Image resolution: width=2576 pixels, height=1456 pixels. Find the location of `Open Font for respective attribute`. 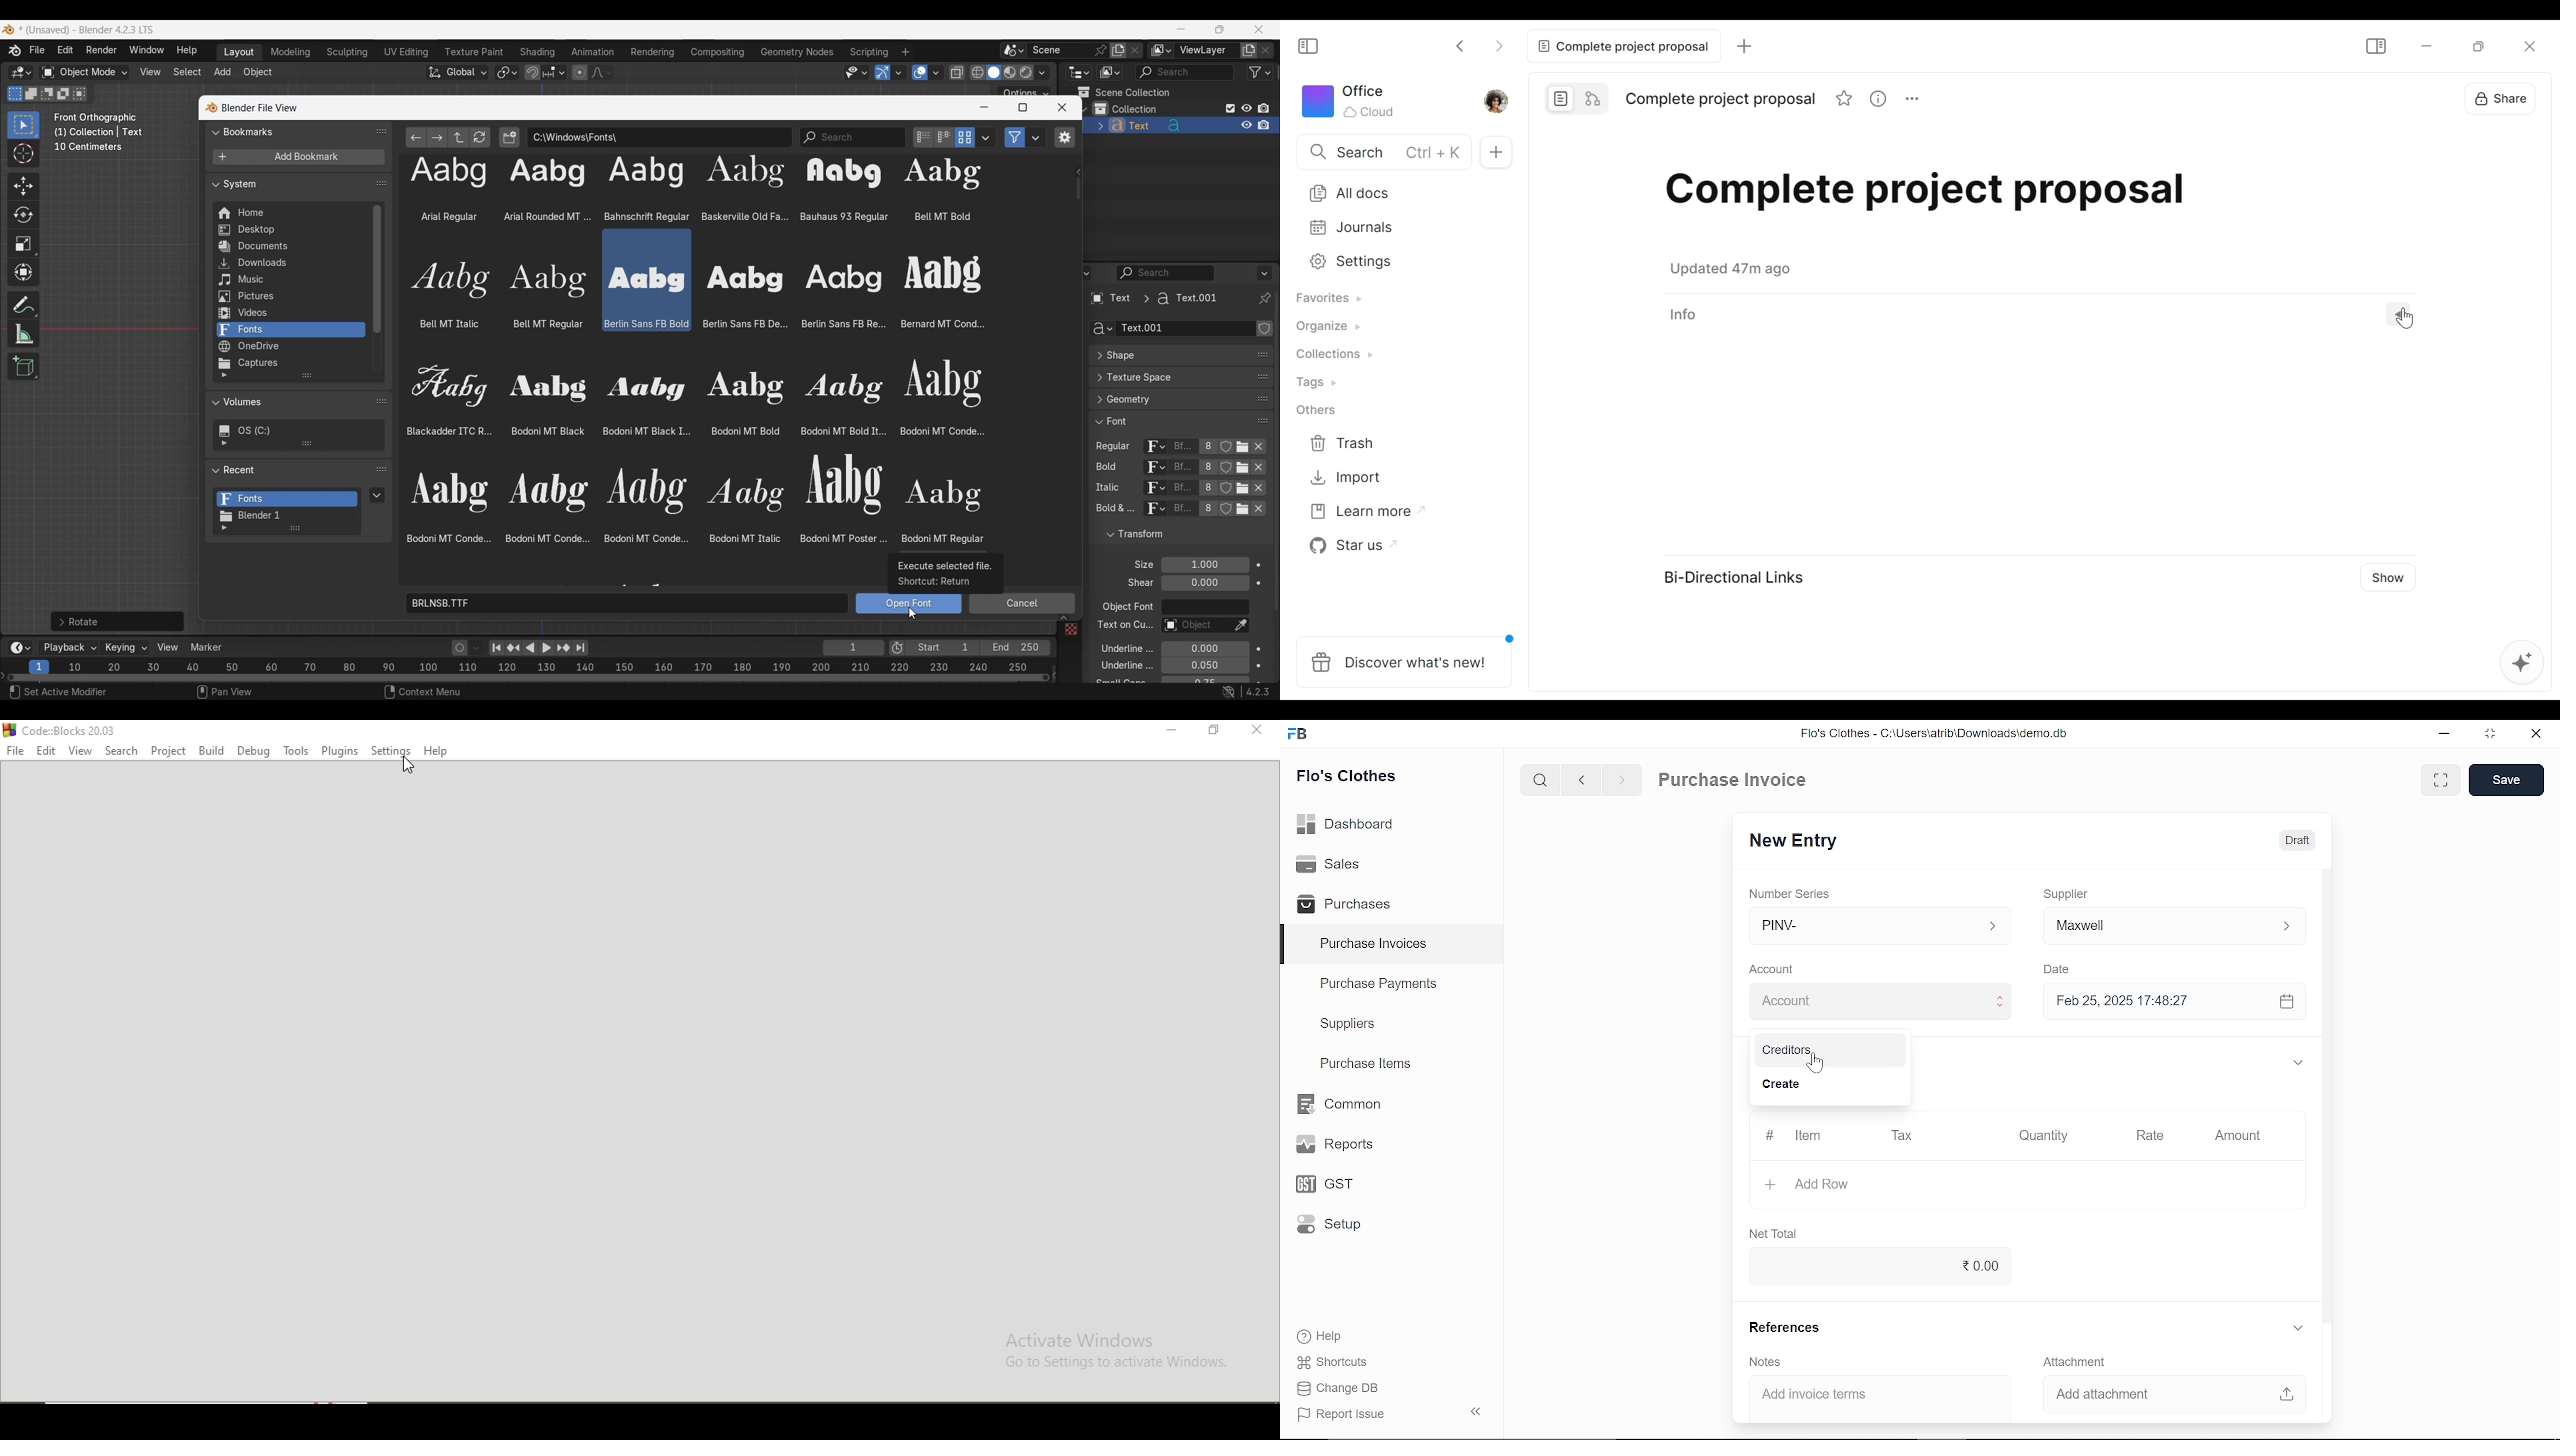

Open Font for respective attribute is located at coordinates (1246, 446).